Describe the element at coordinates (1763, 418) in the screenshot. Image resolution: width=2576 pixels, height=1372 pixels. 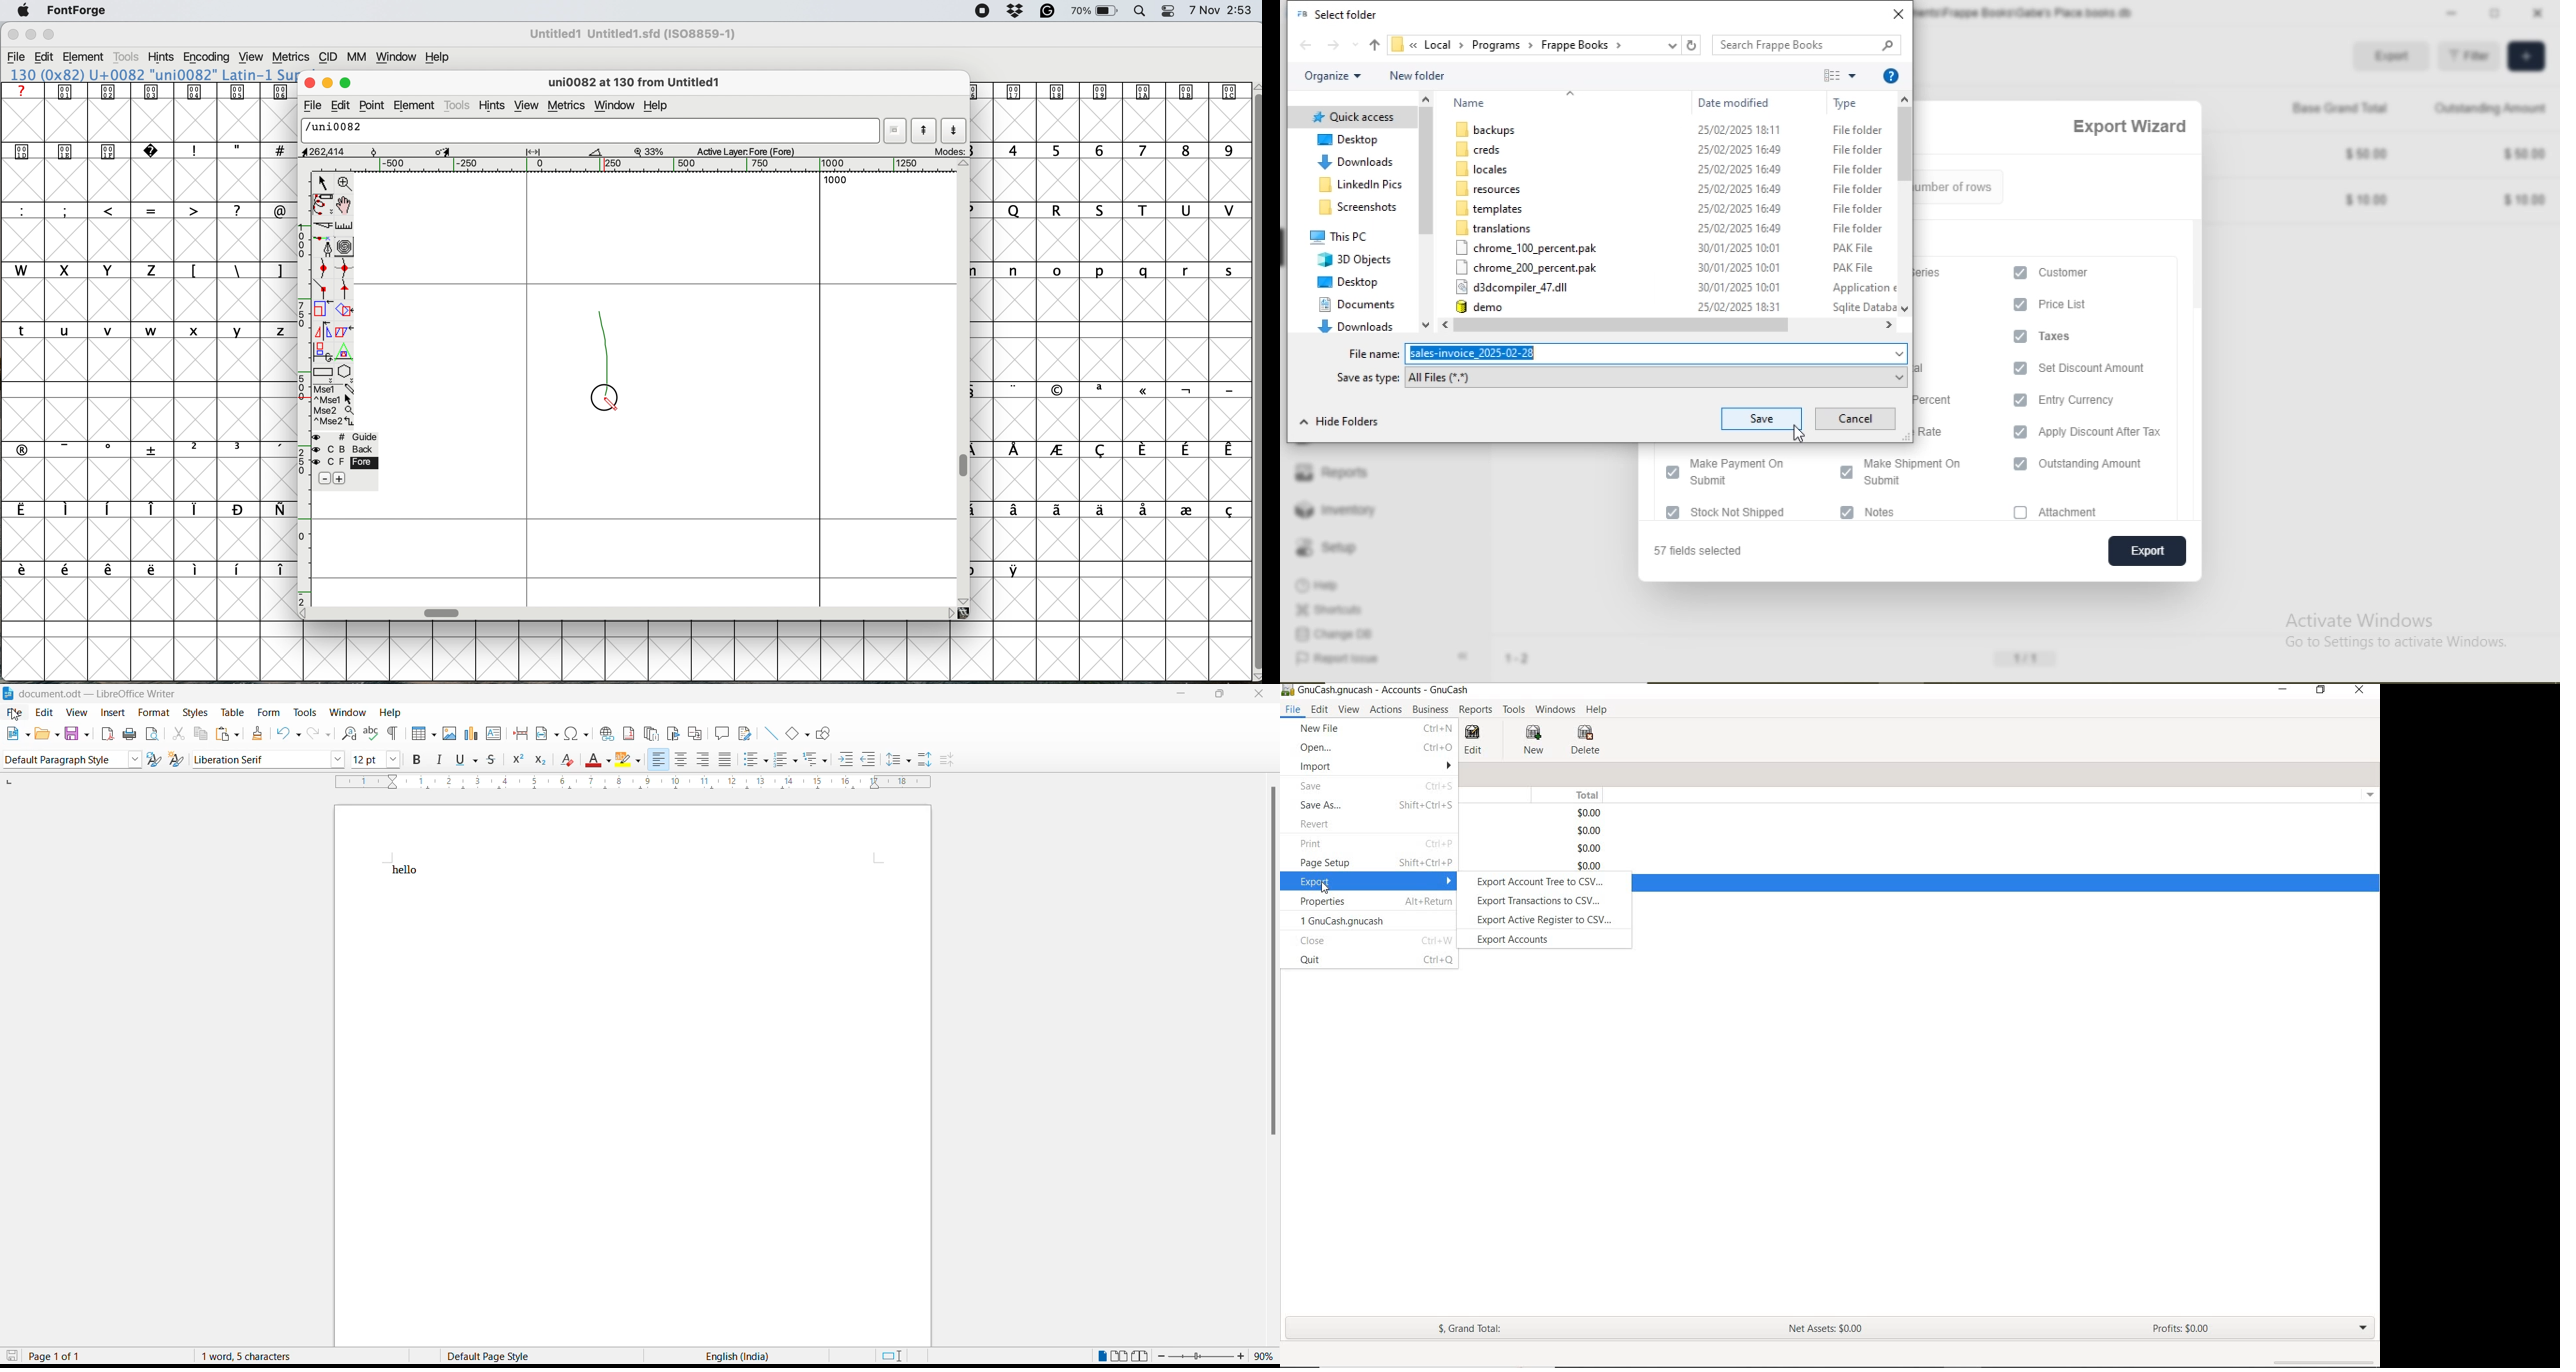
I see `Save` at that location.